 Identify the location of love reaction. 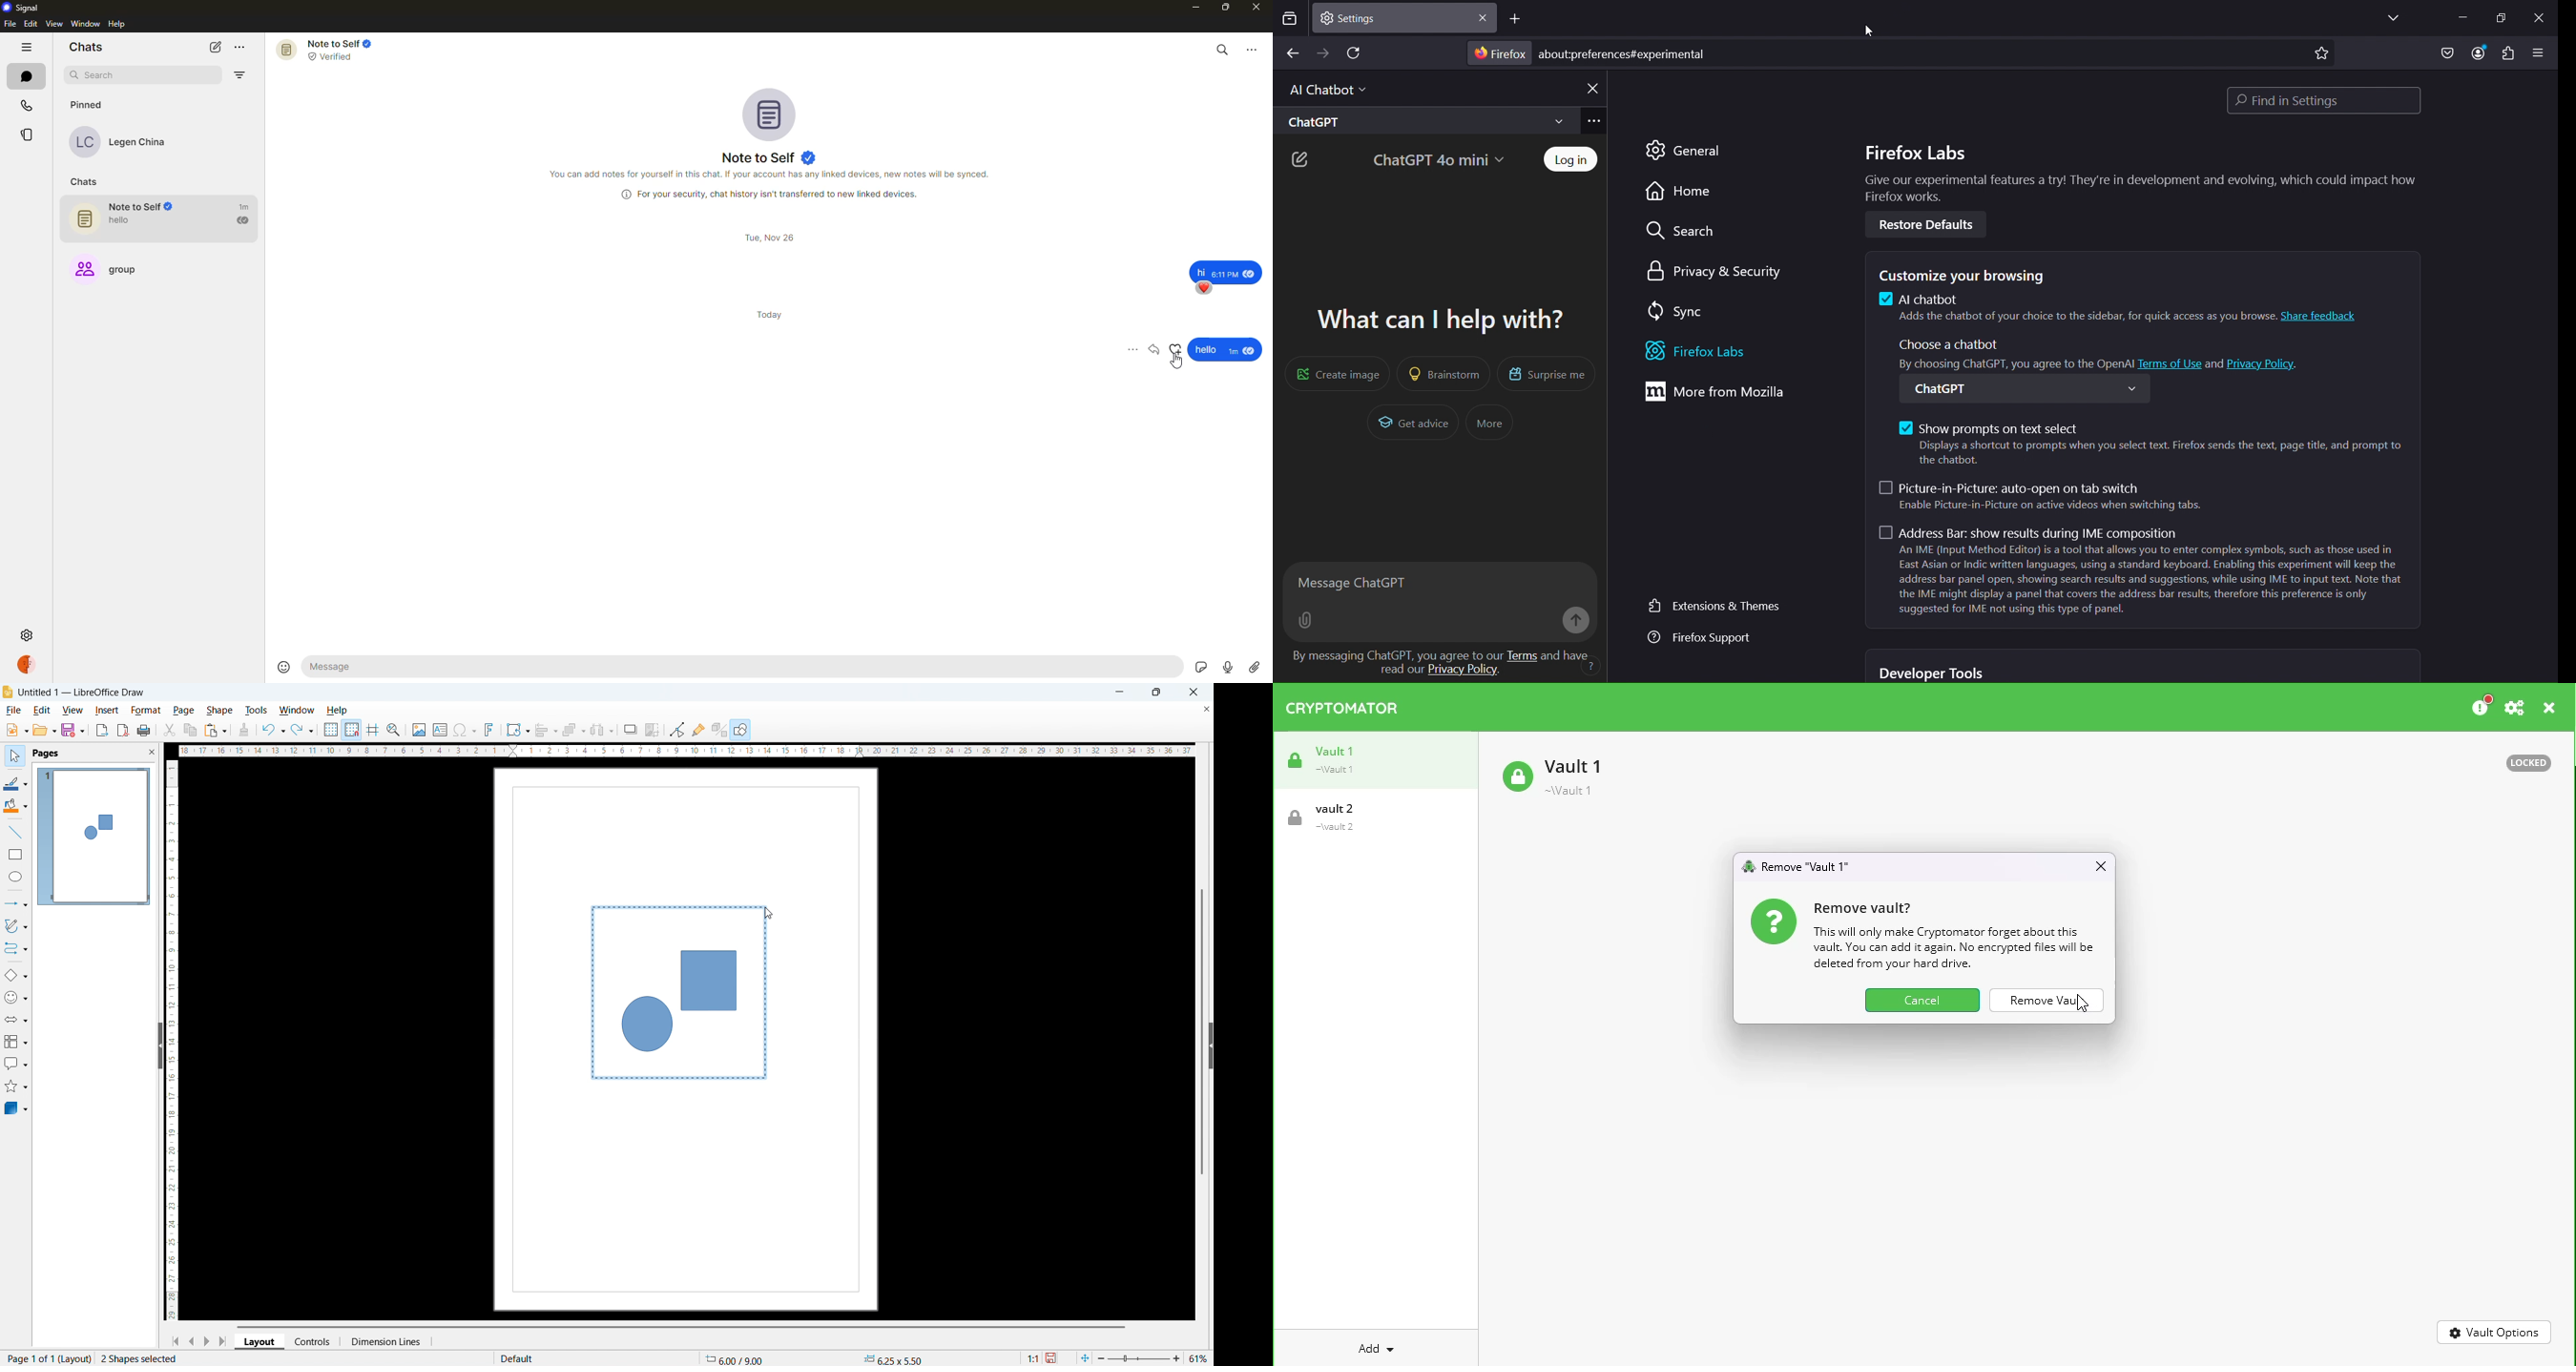
(1204, 288).